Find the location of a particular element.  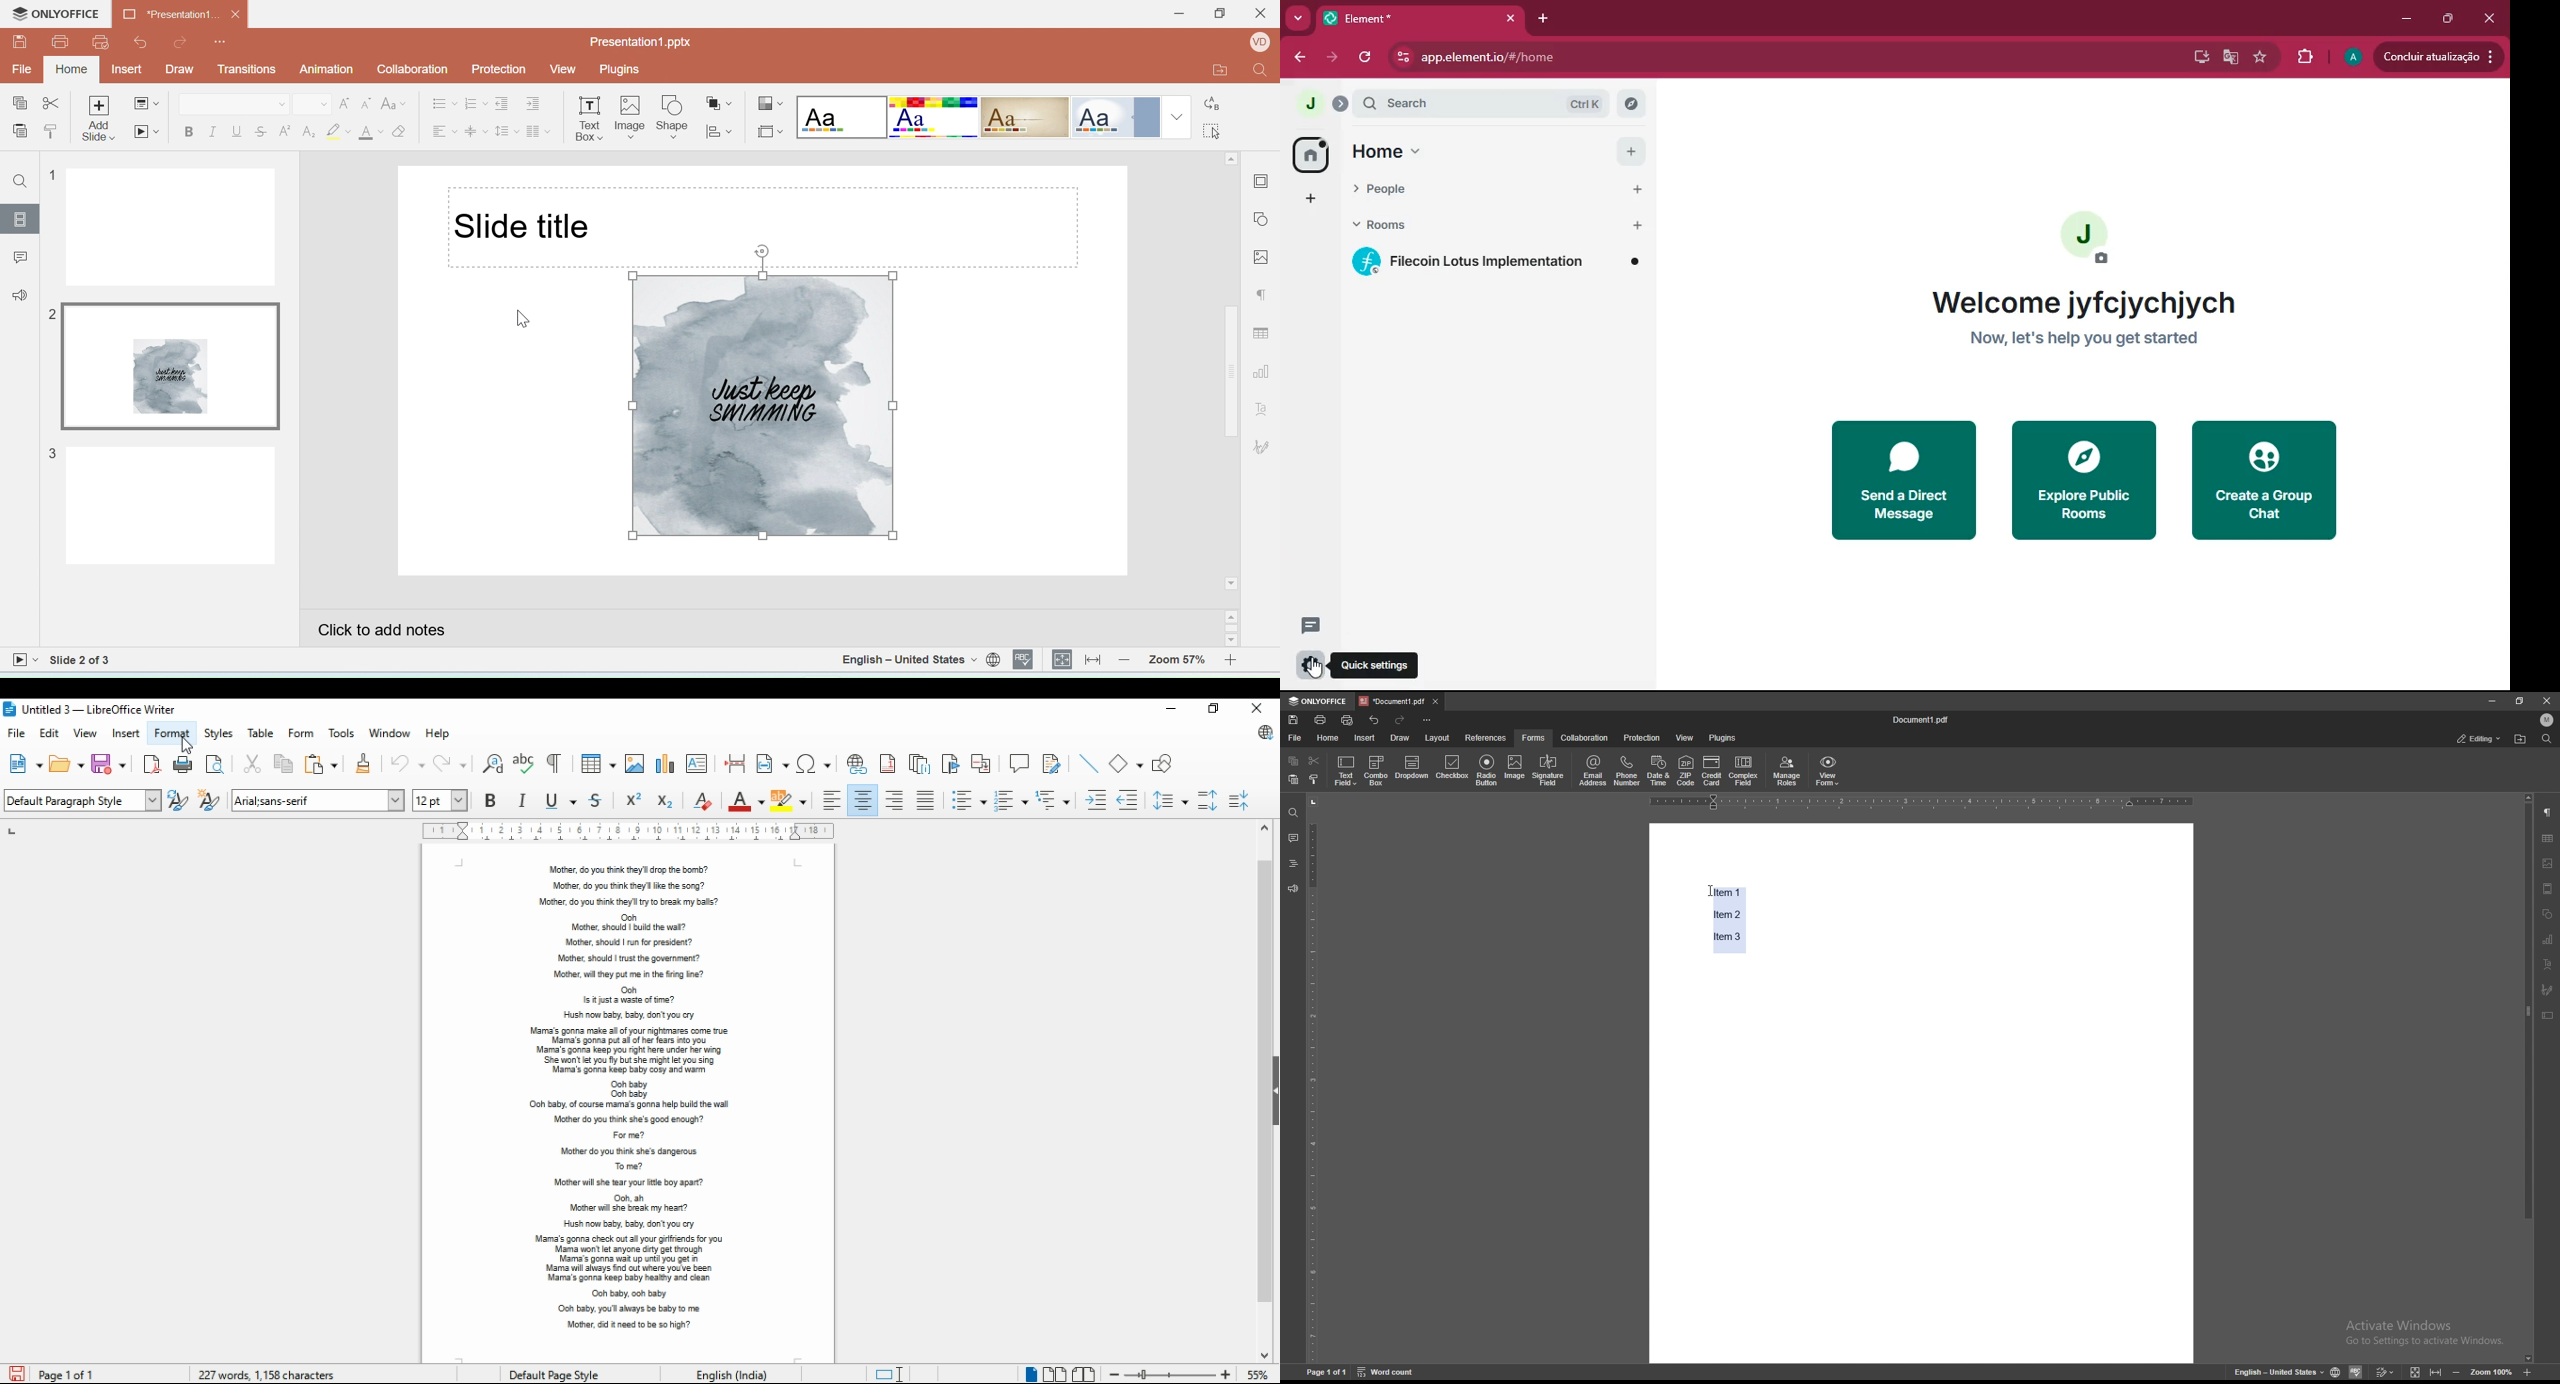

Italic is located at coordinates (212, 133).